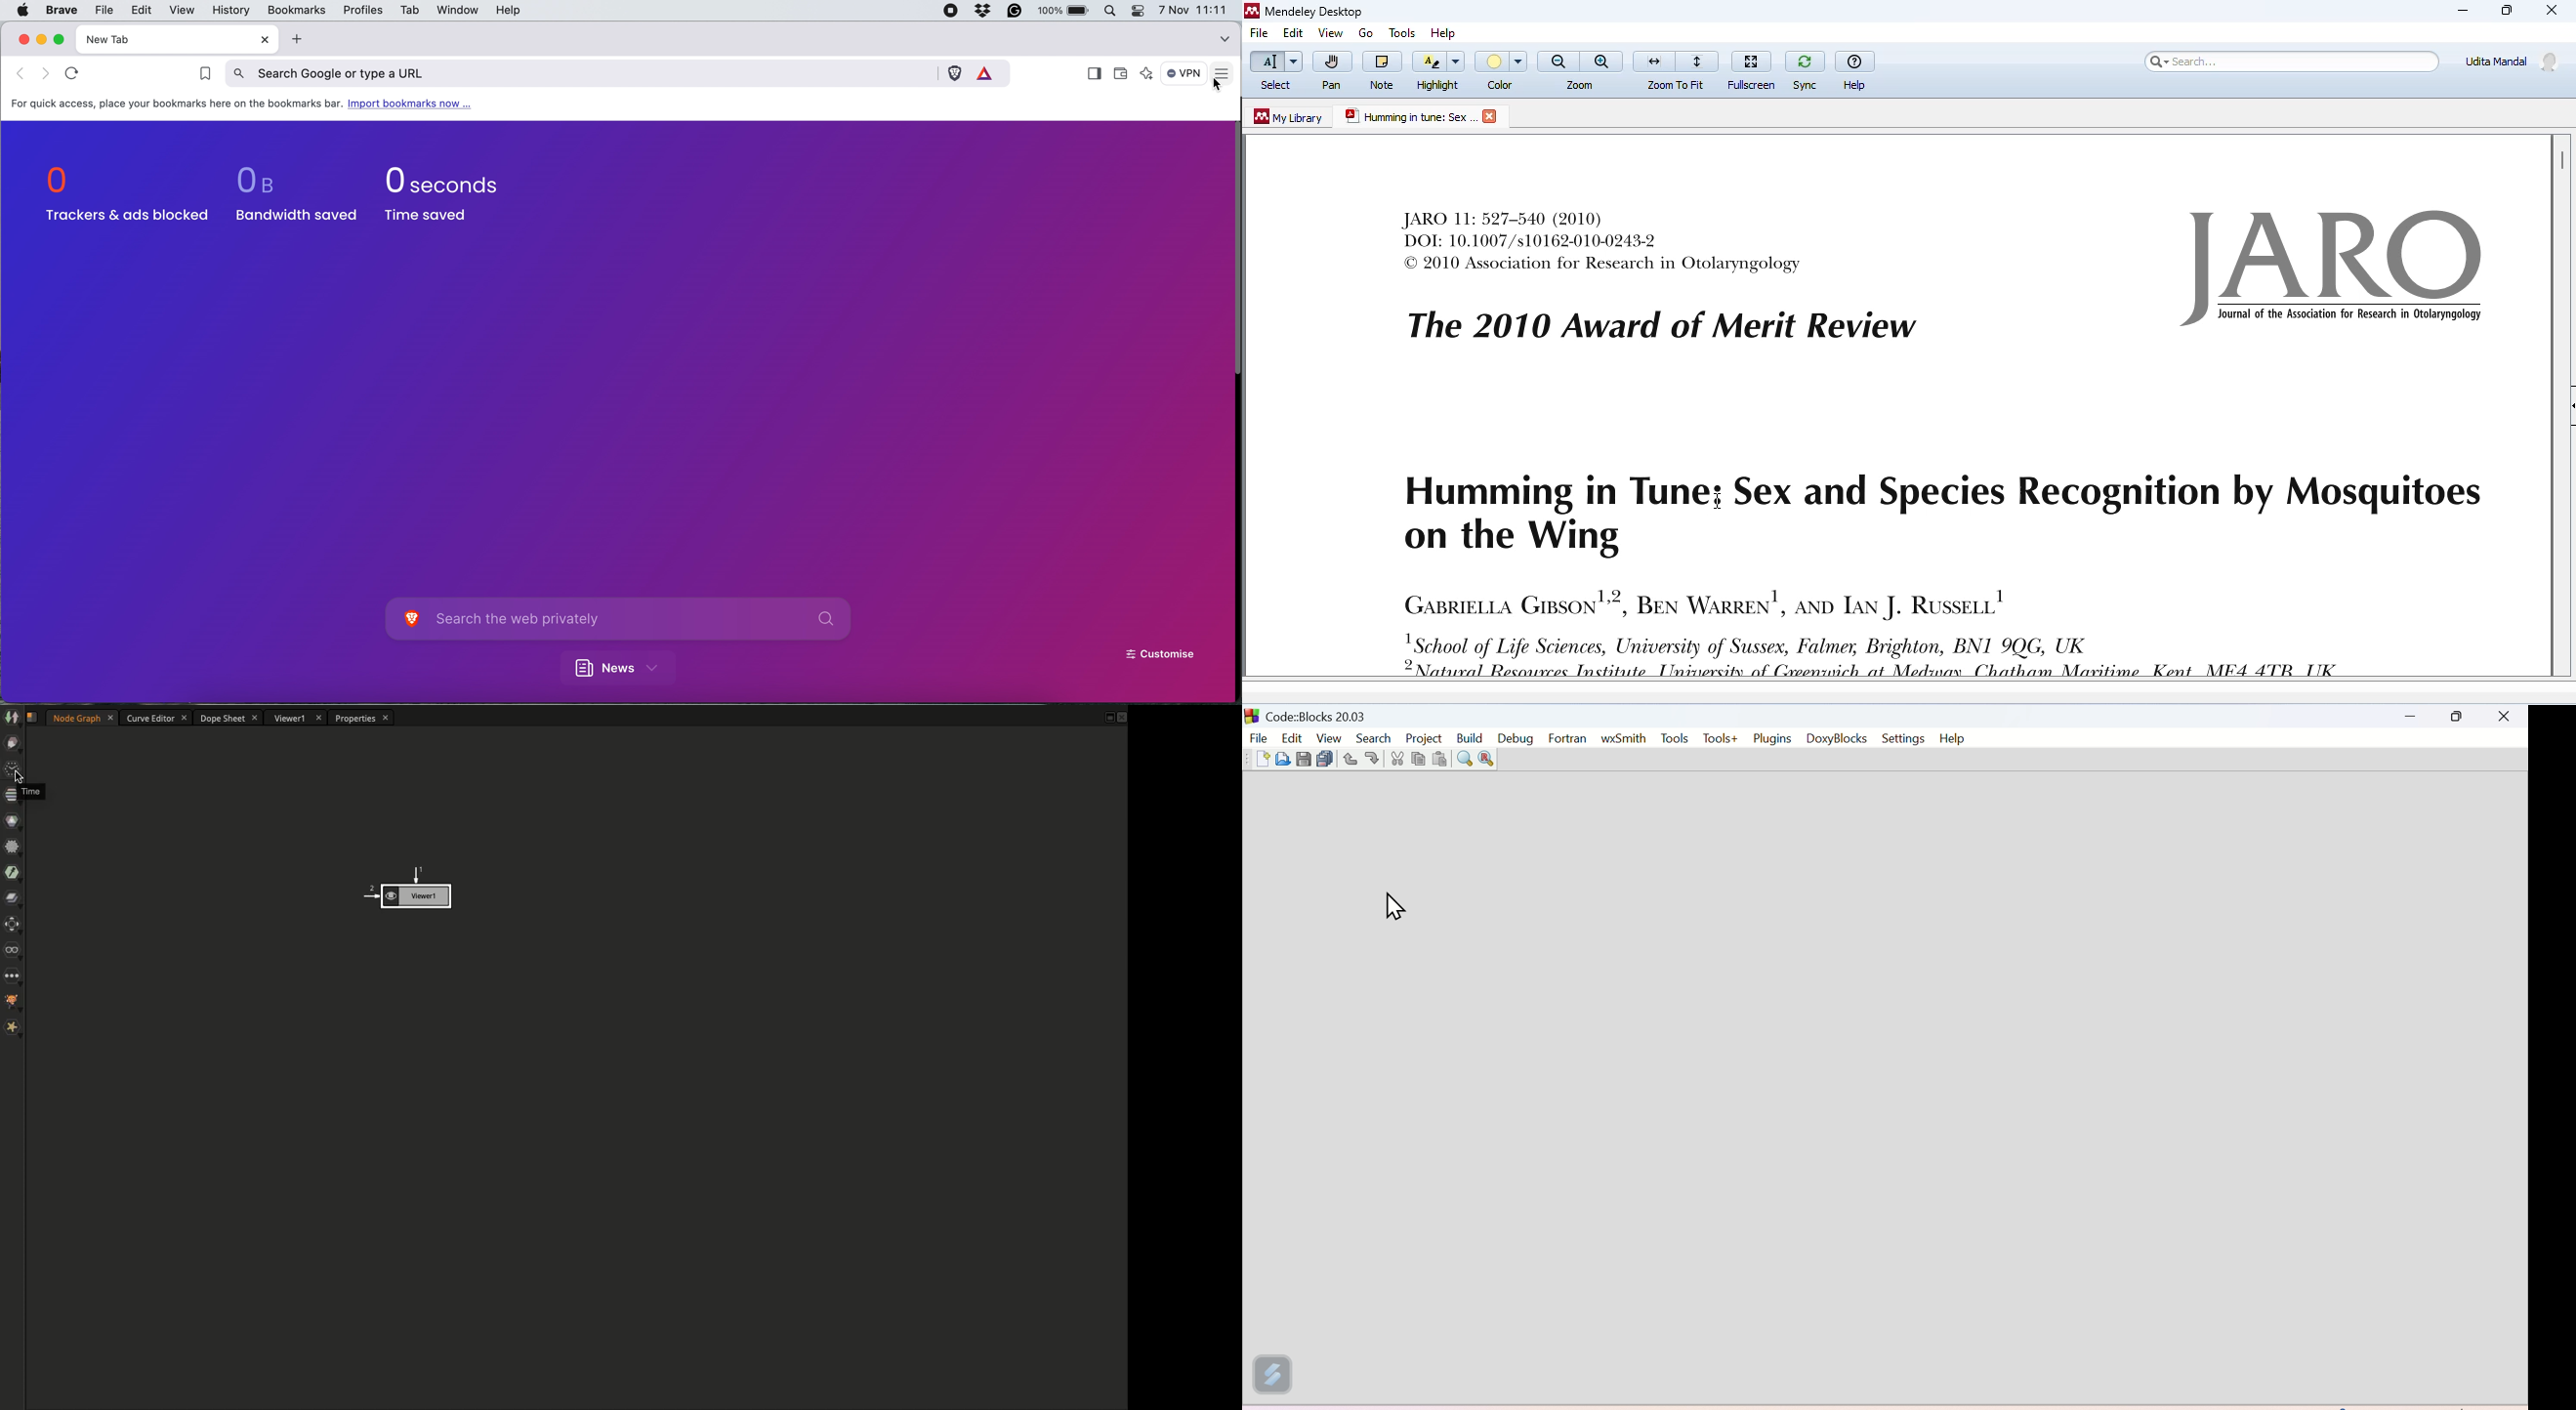 This screenshot has height=1428, width=2576. I want to click on , so click(1322, 757).